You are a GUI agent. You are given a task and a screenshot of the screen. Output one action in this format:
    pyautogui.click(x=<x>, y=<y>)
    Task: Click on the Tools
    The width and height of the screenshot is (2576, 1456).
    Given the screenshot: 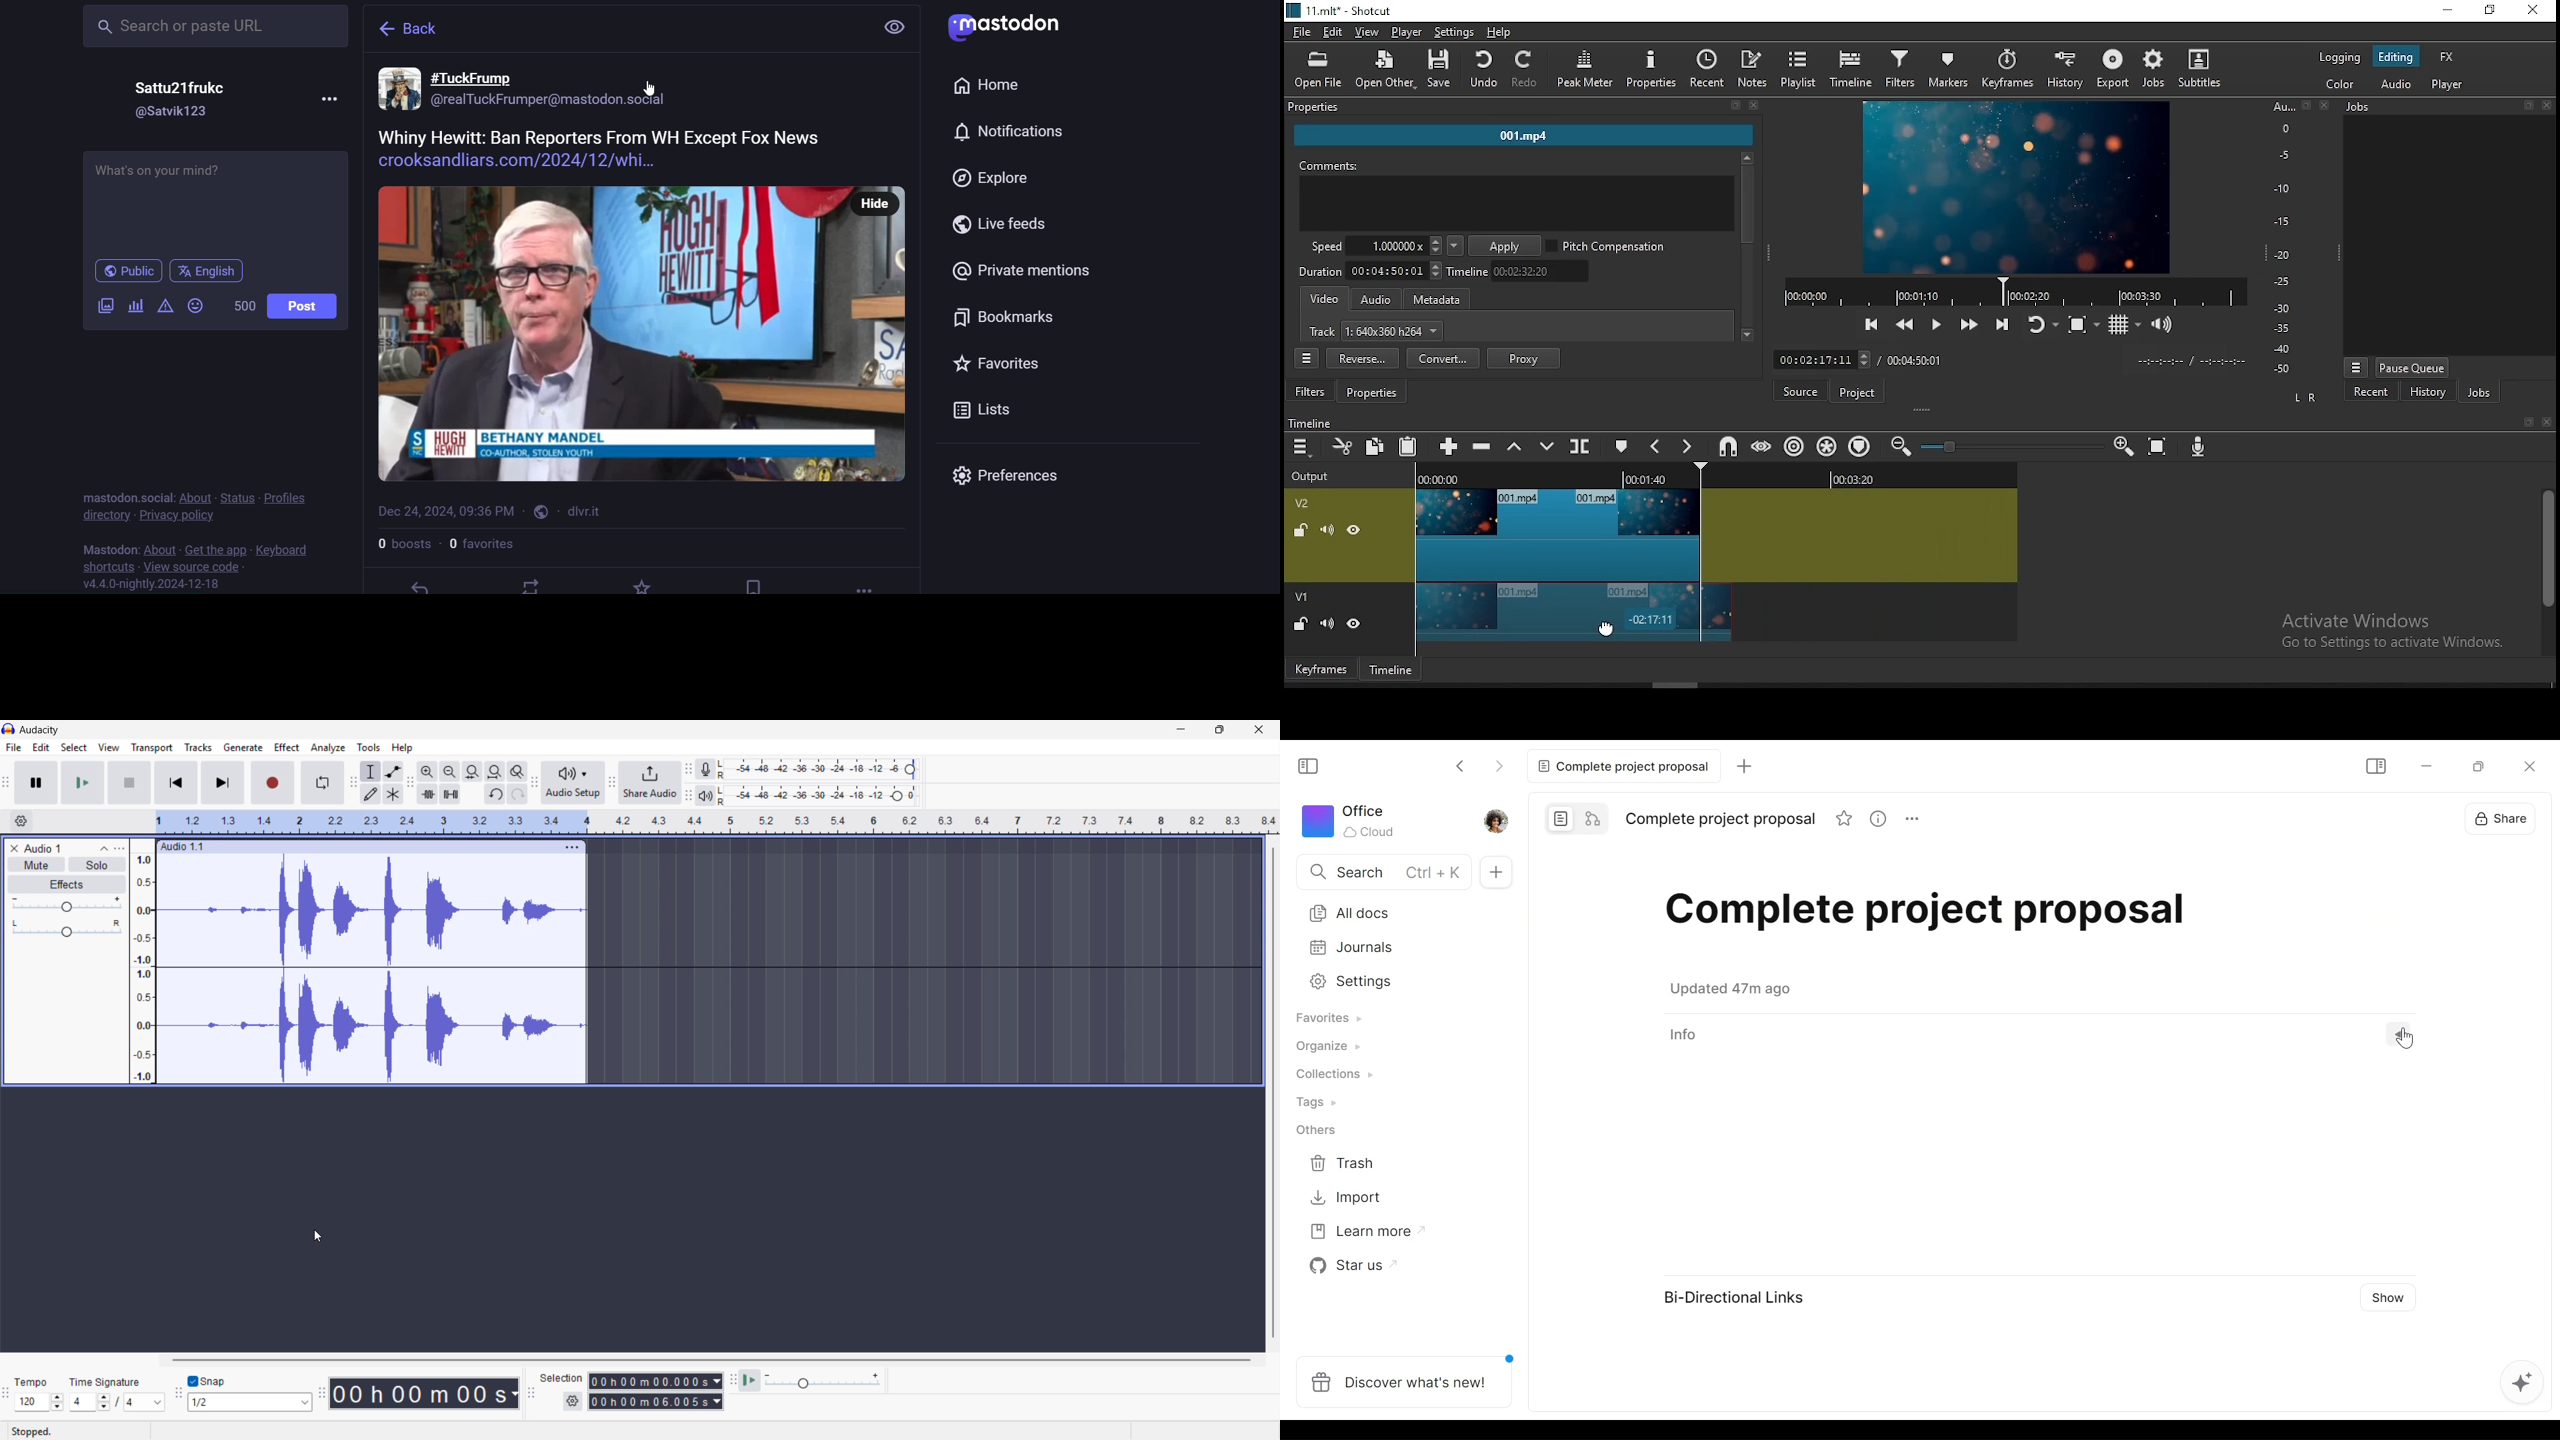 What is the action you would take?
    pyautogui.click(x=369, y=747)
    